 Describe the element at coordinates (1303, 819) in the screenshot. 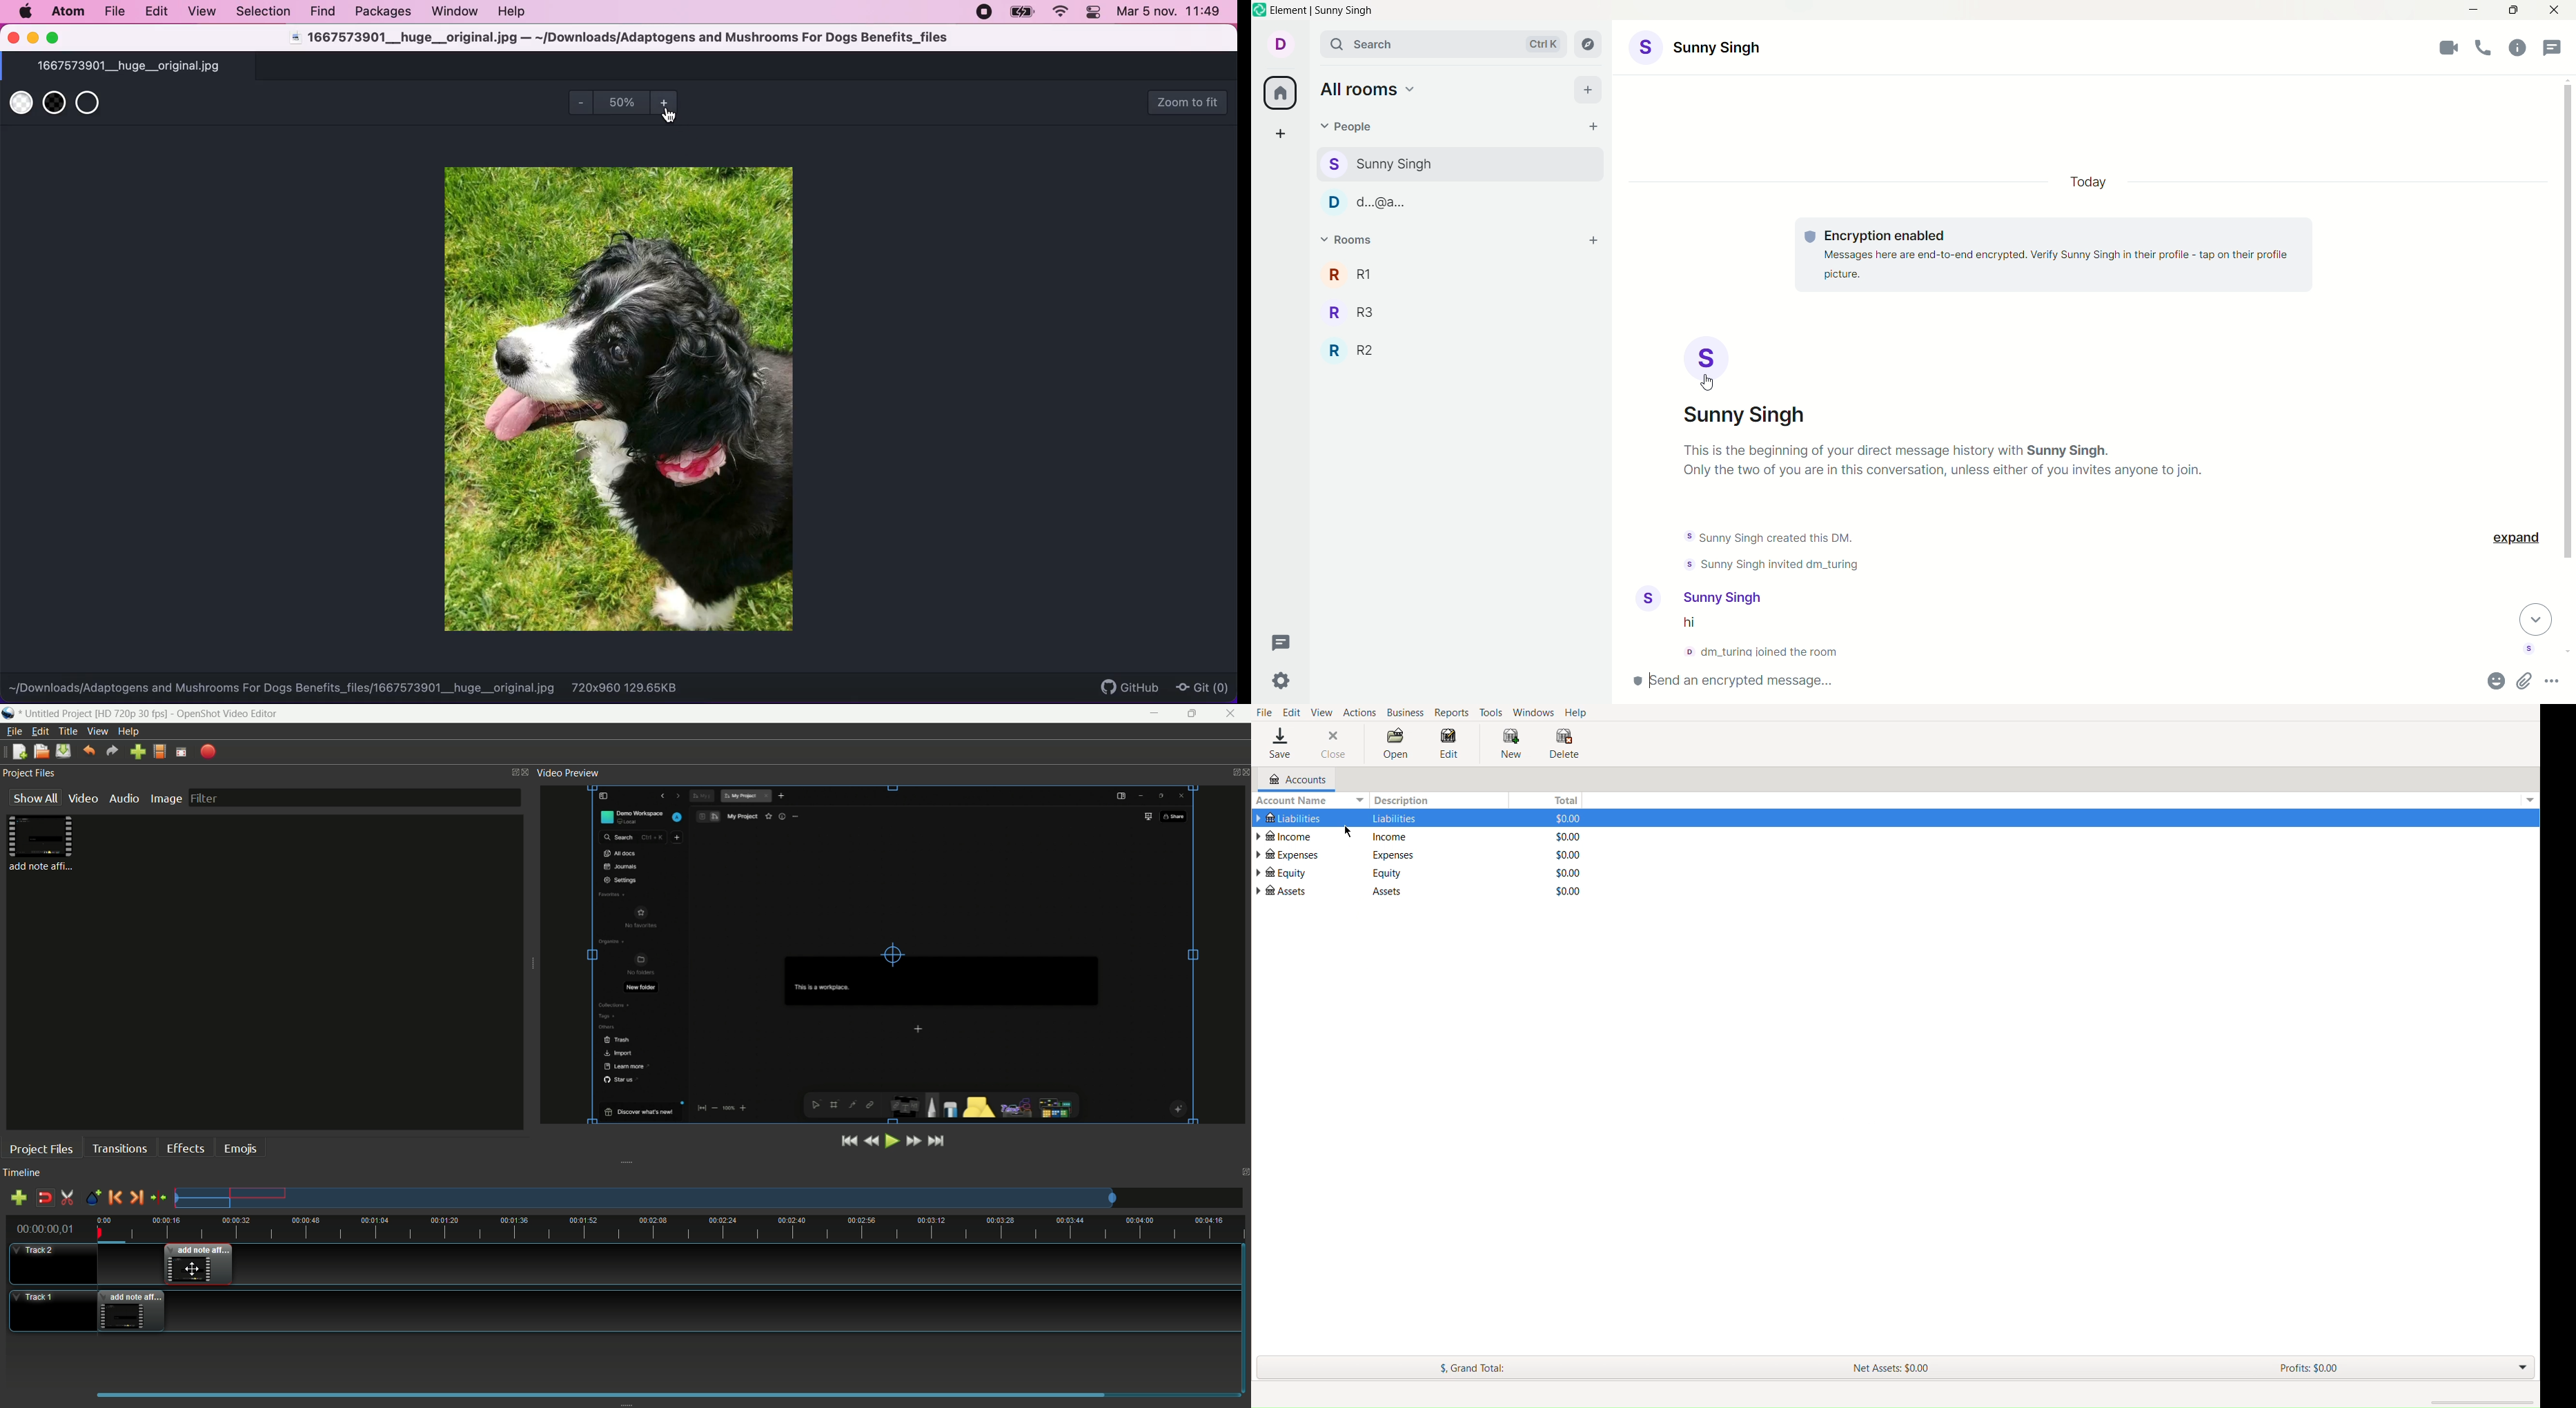

I see `Liabilities` at that location.